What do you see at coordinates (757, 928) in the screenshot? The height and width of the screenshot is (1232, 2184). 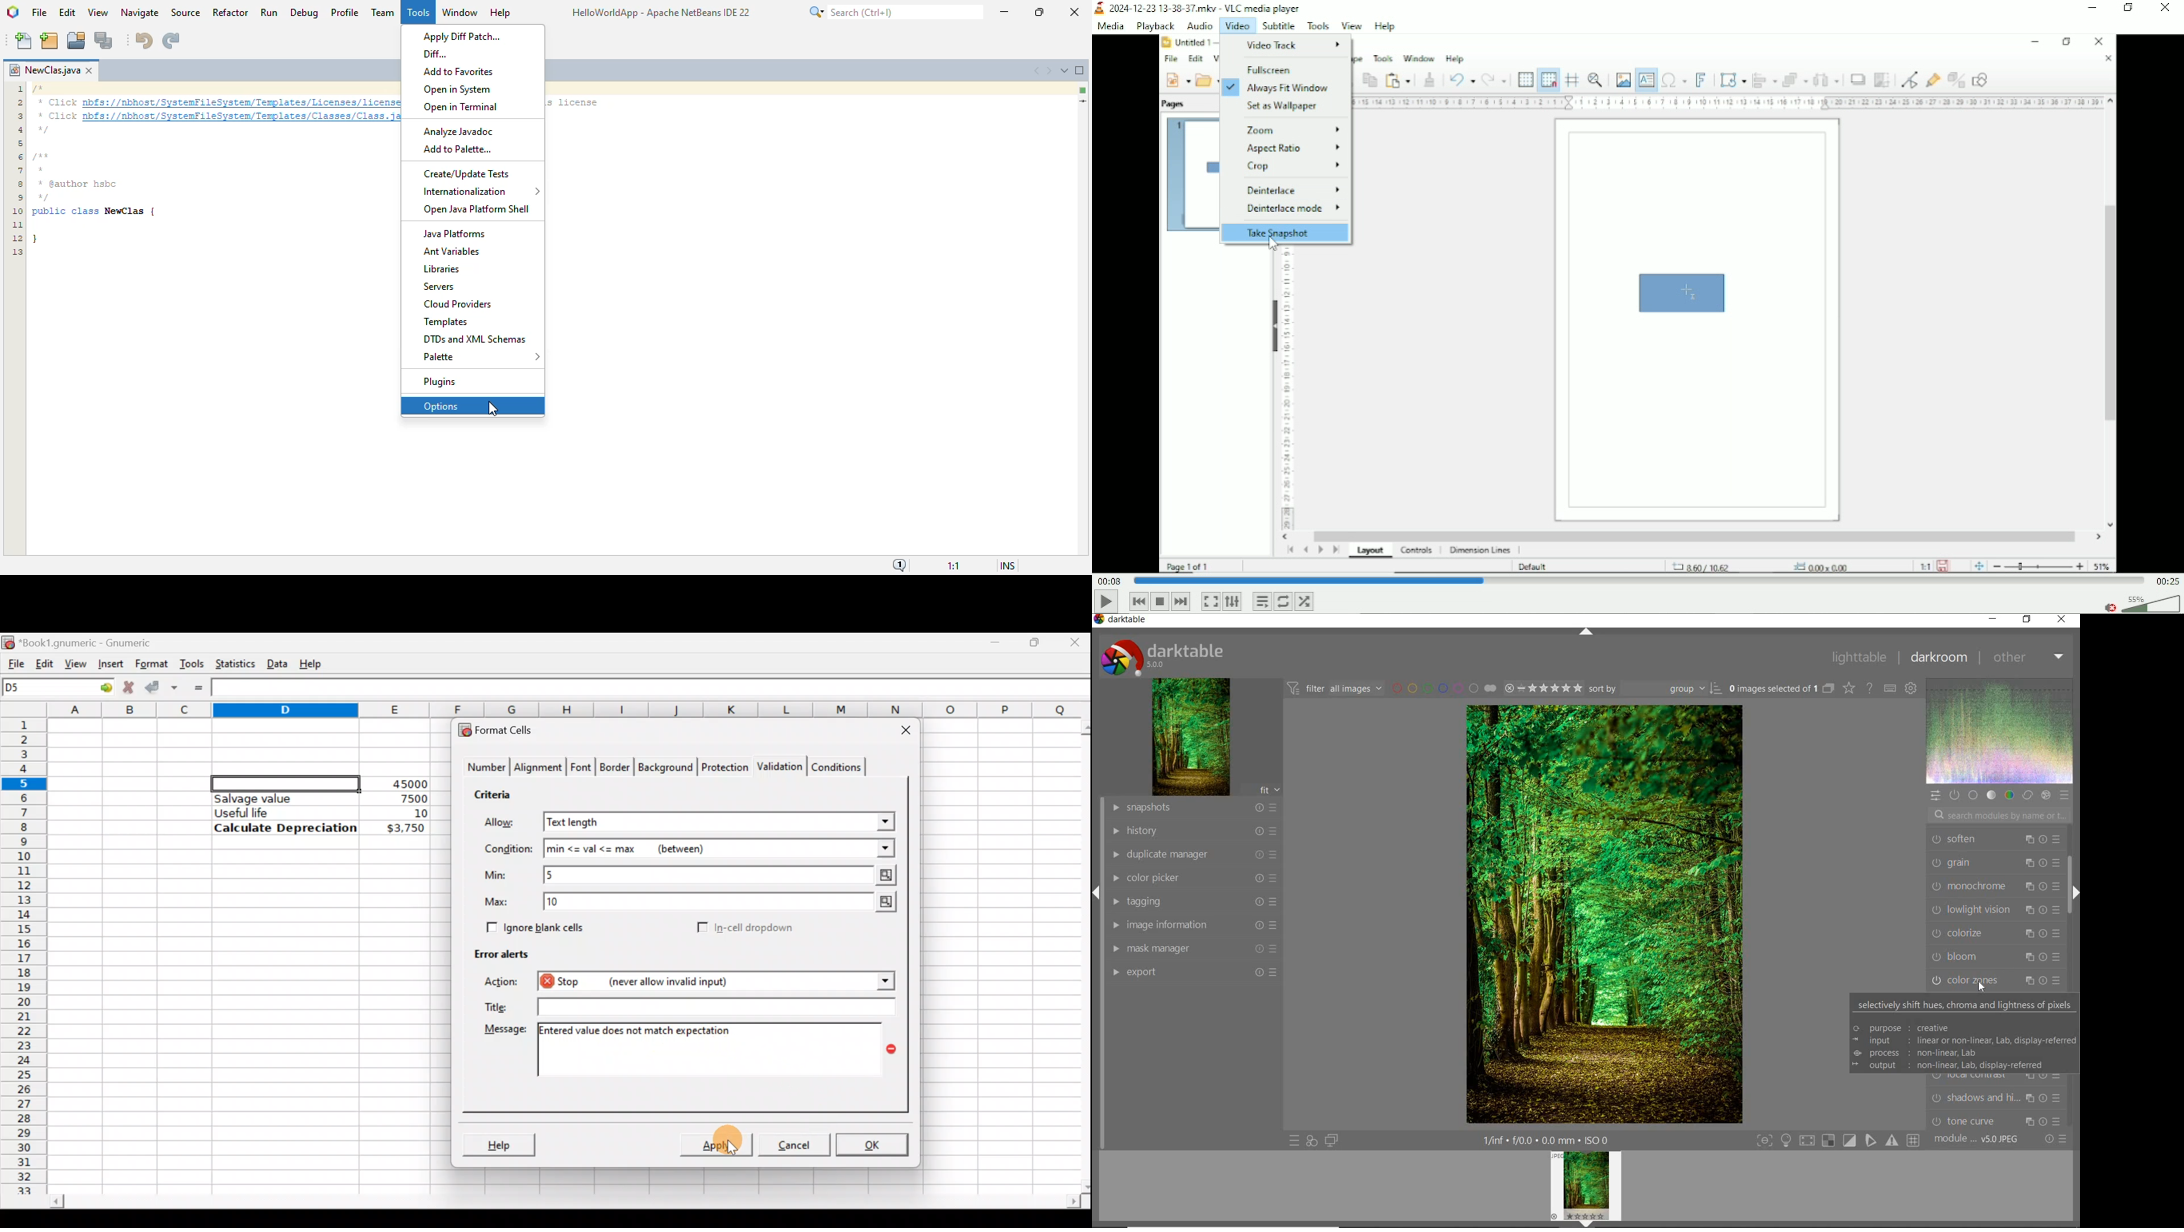 I see `In-cell dropdown` at bounding box center [757, 928].